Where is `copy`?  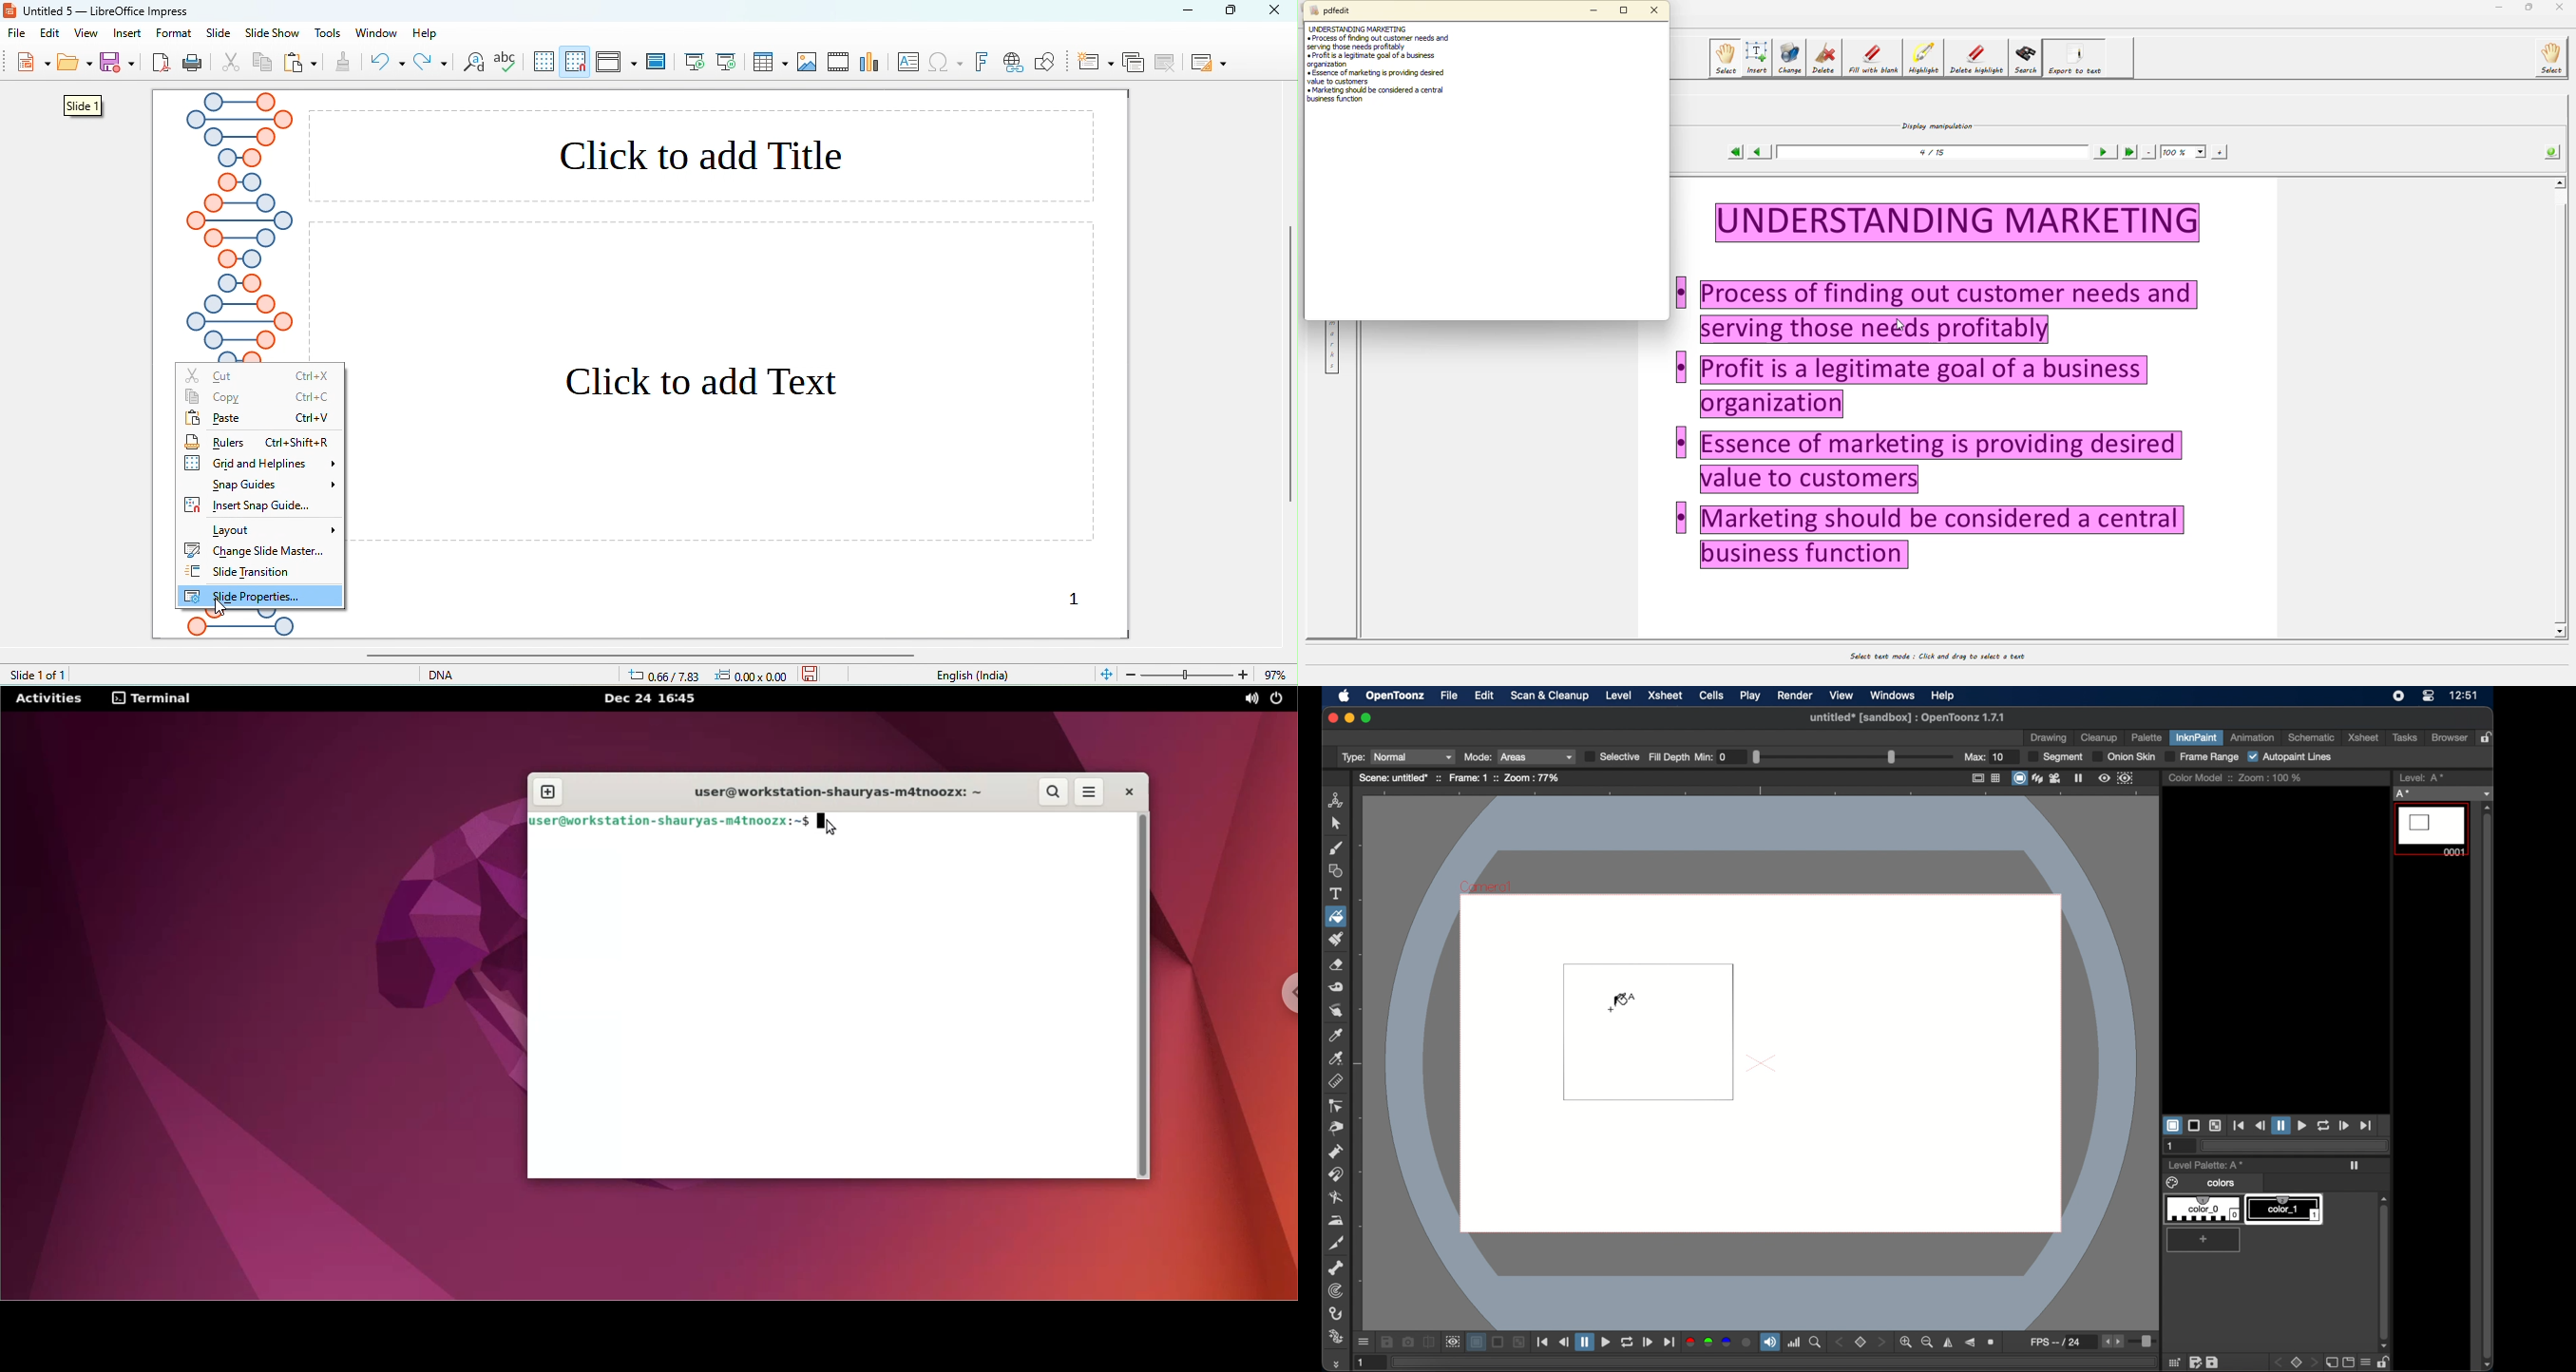 copy is located at coordinates (257, 397).